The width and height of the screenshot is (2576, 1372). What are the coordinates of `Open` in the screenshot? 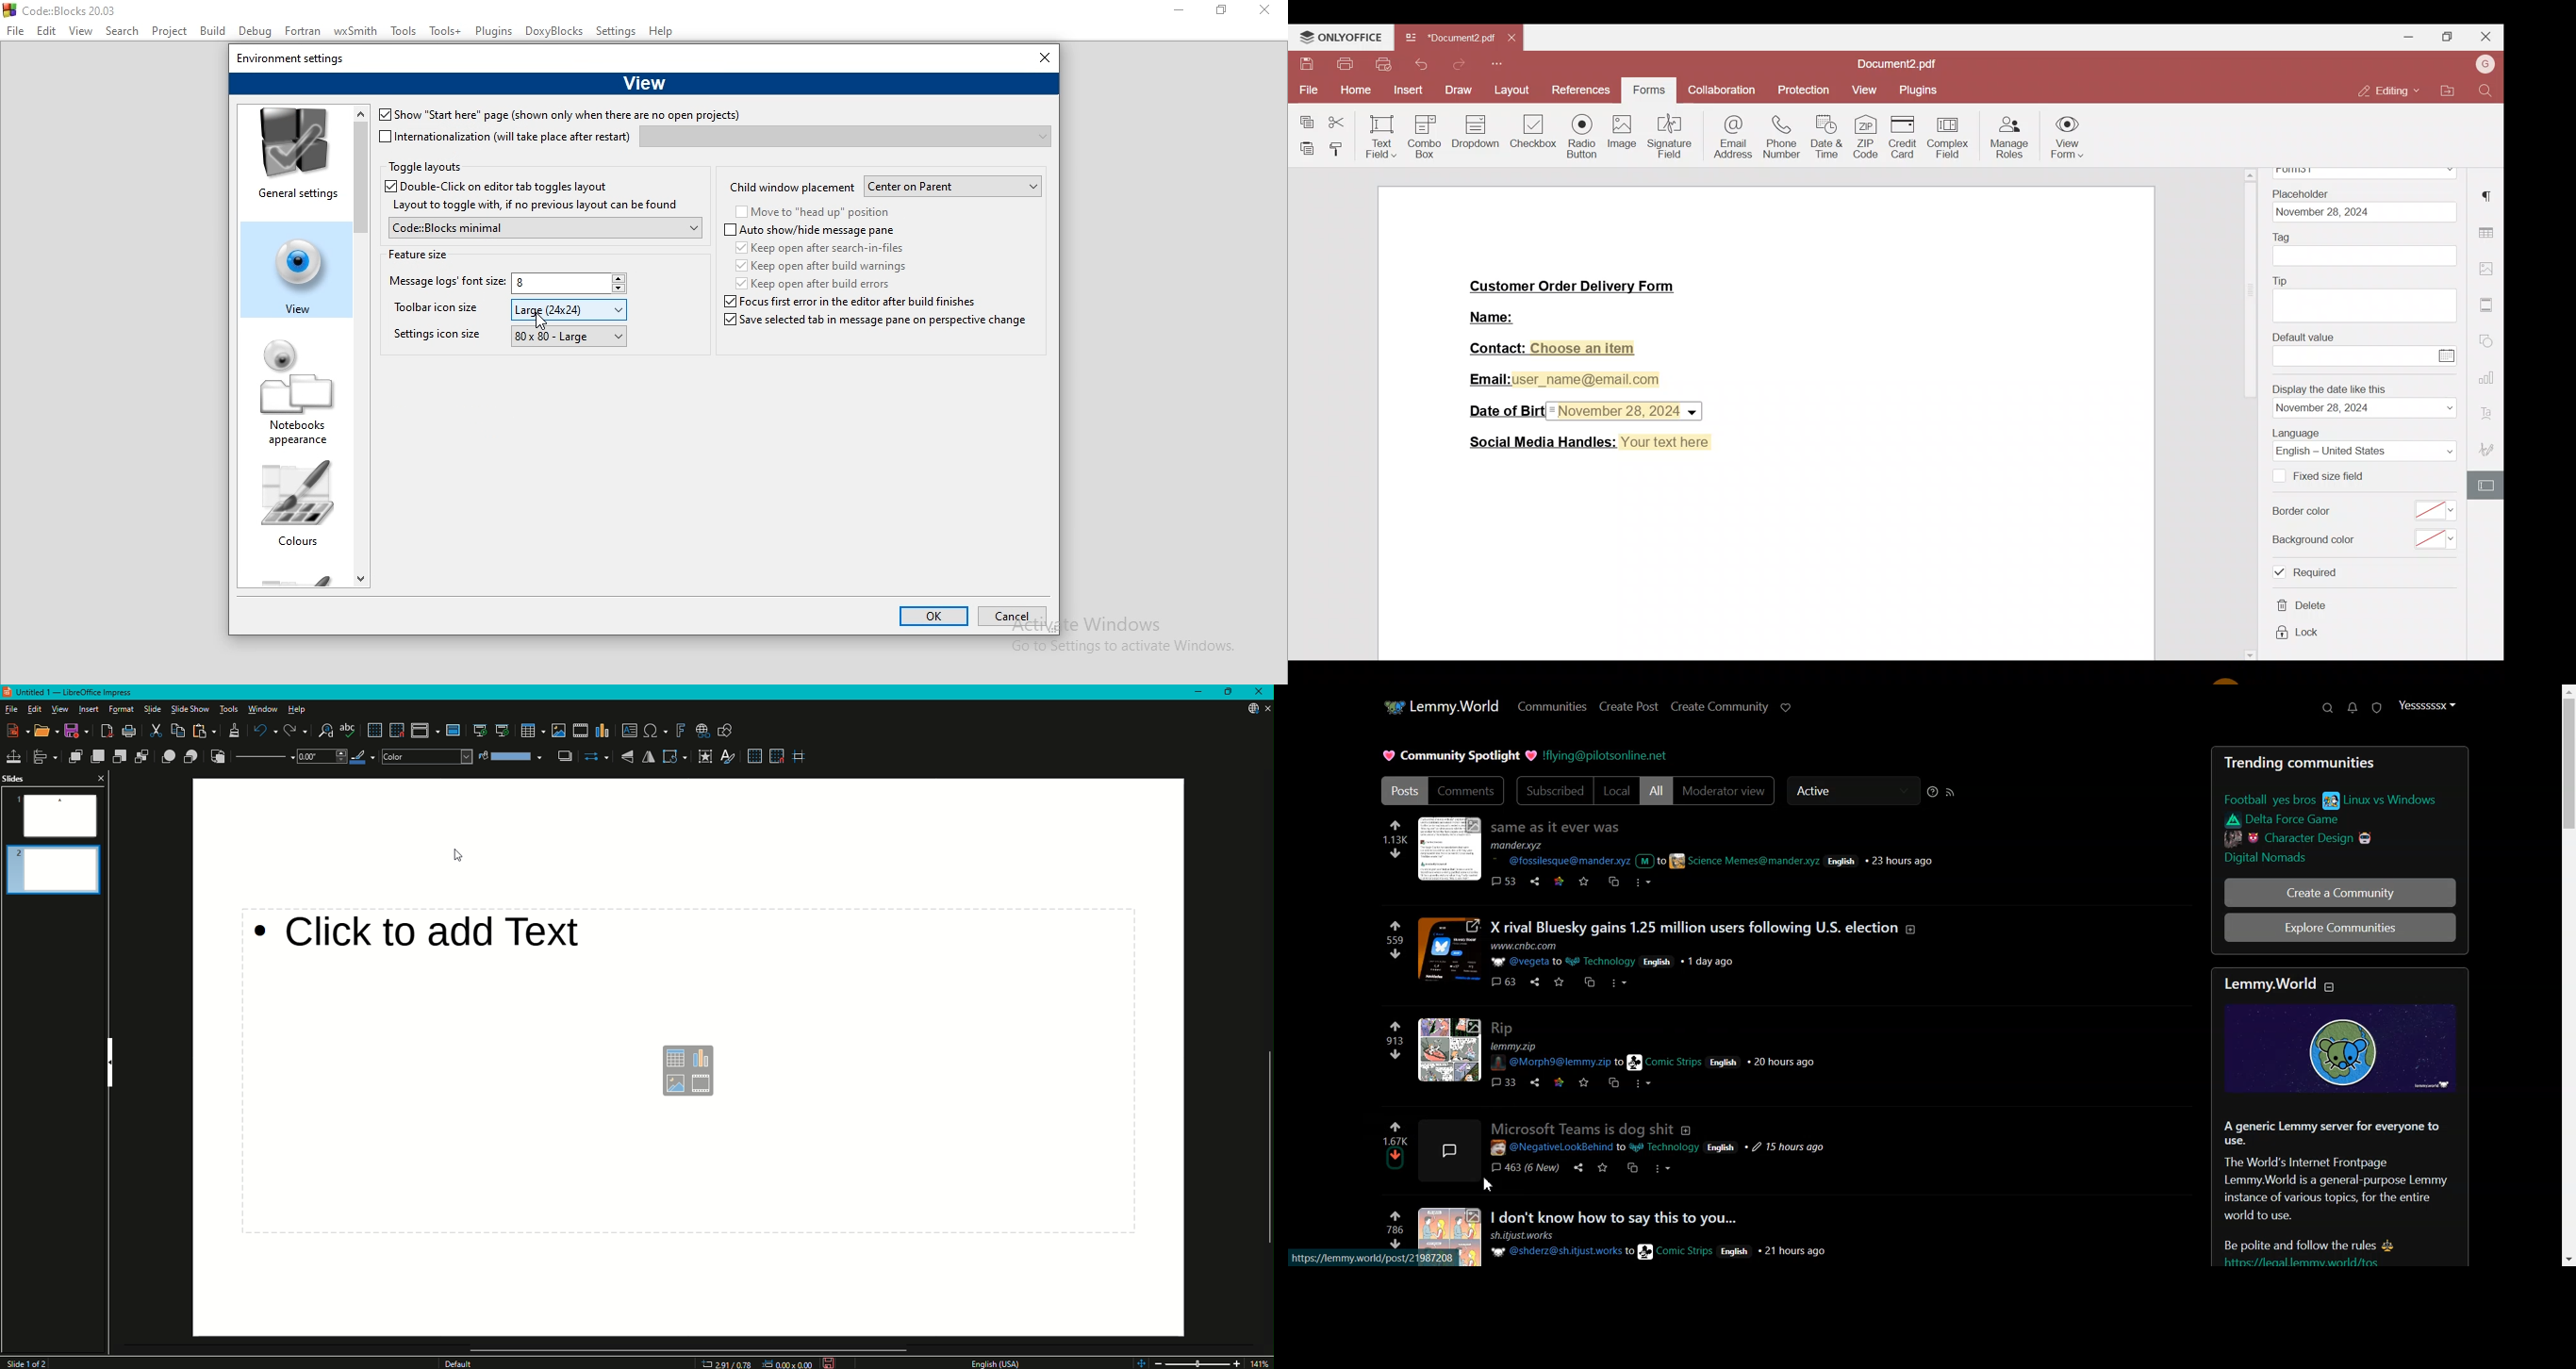 It's located at (42, 730).